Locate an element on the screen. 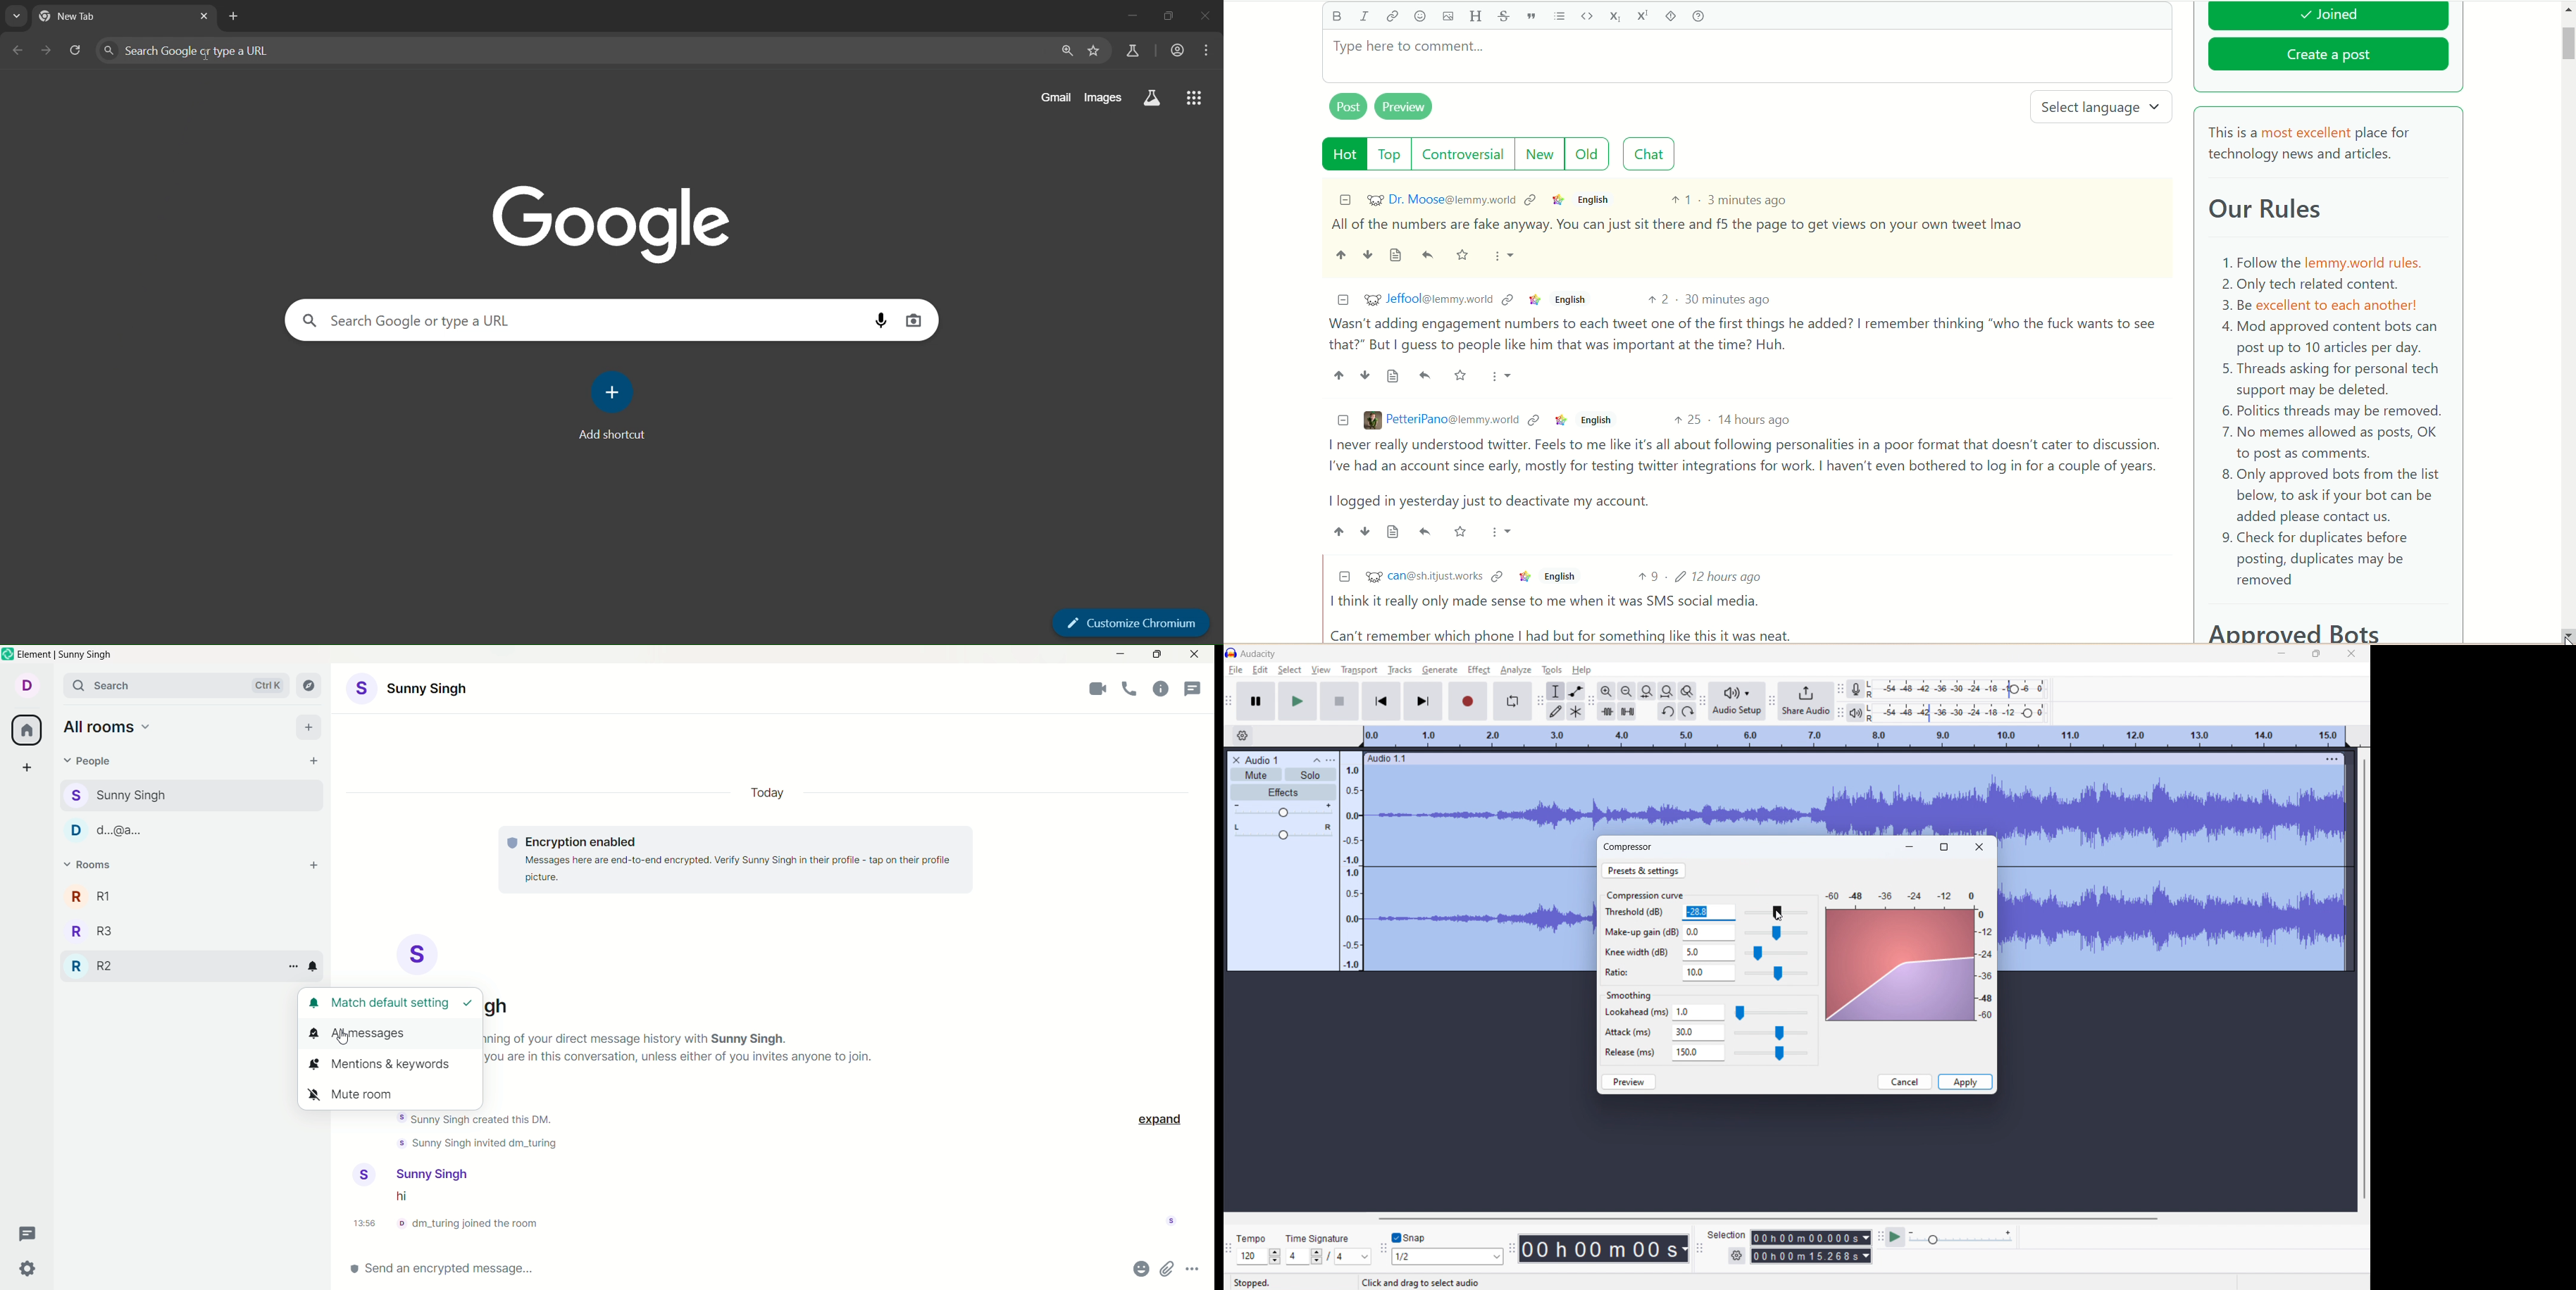  delete audio is located at coordinates (1235, 760).